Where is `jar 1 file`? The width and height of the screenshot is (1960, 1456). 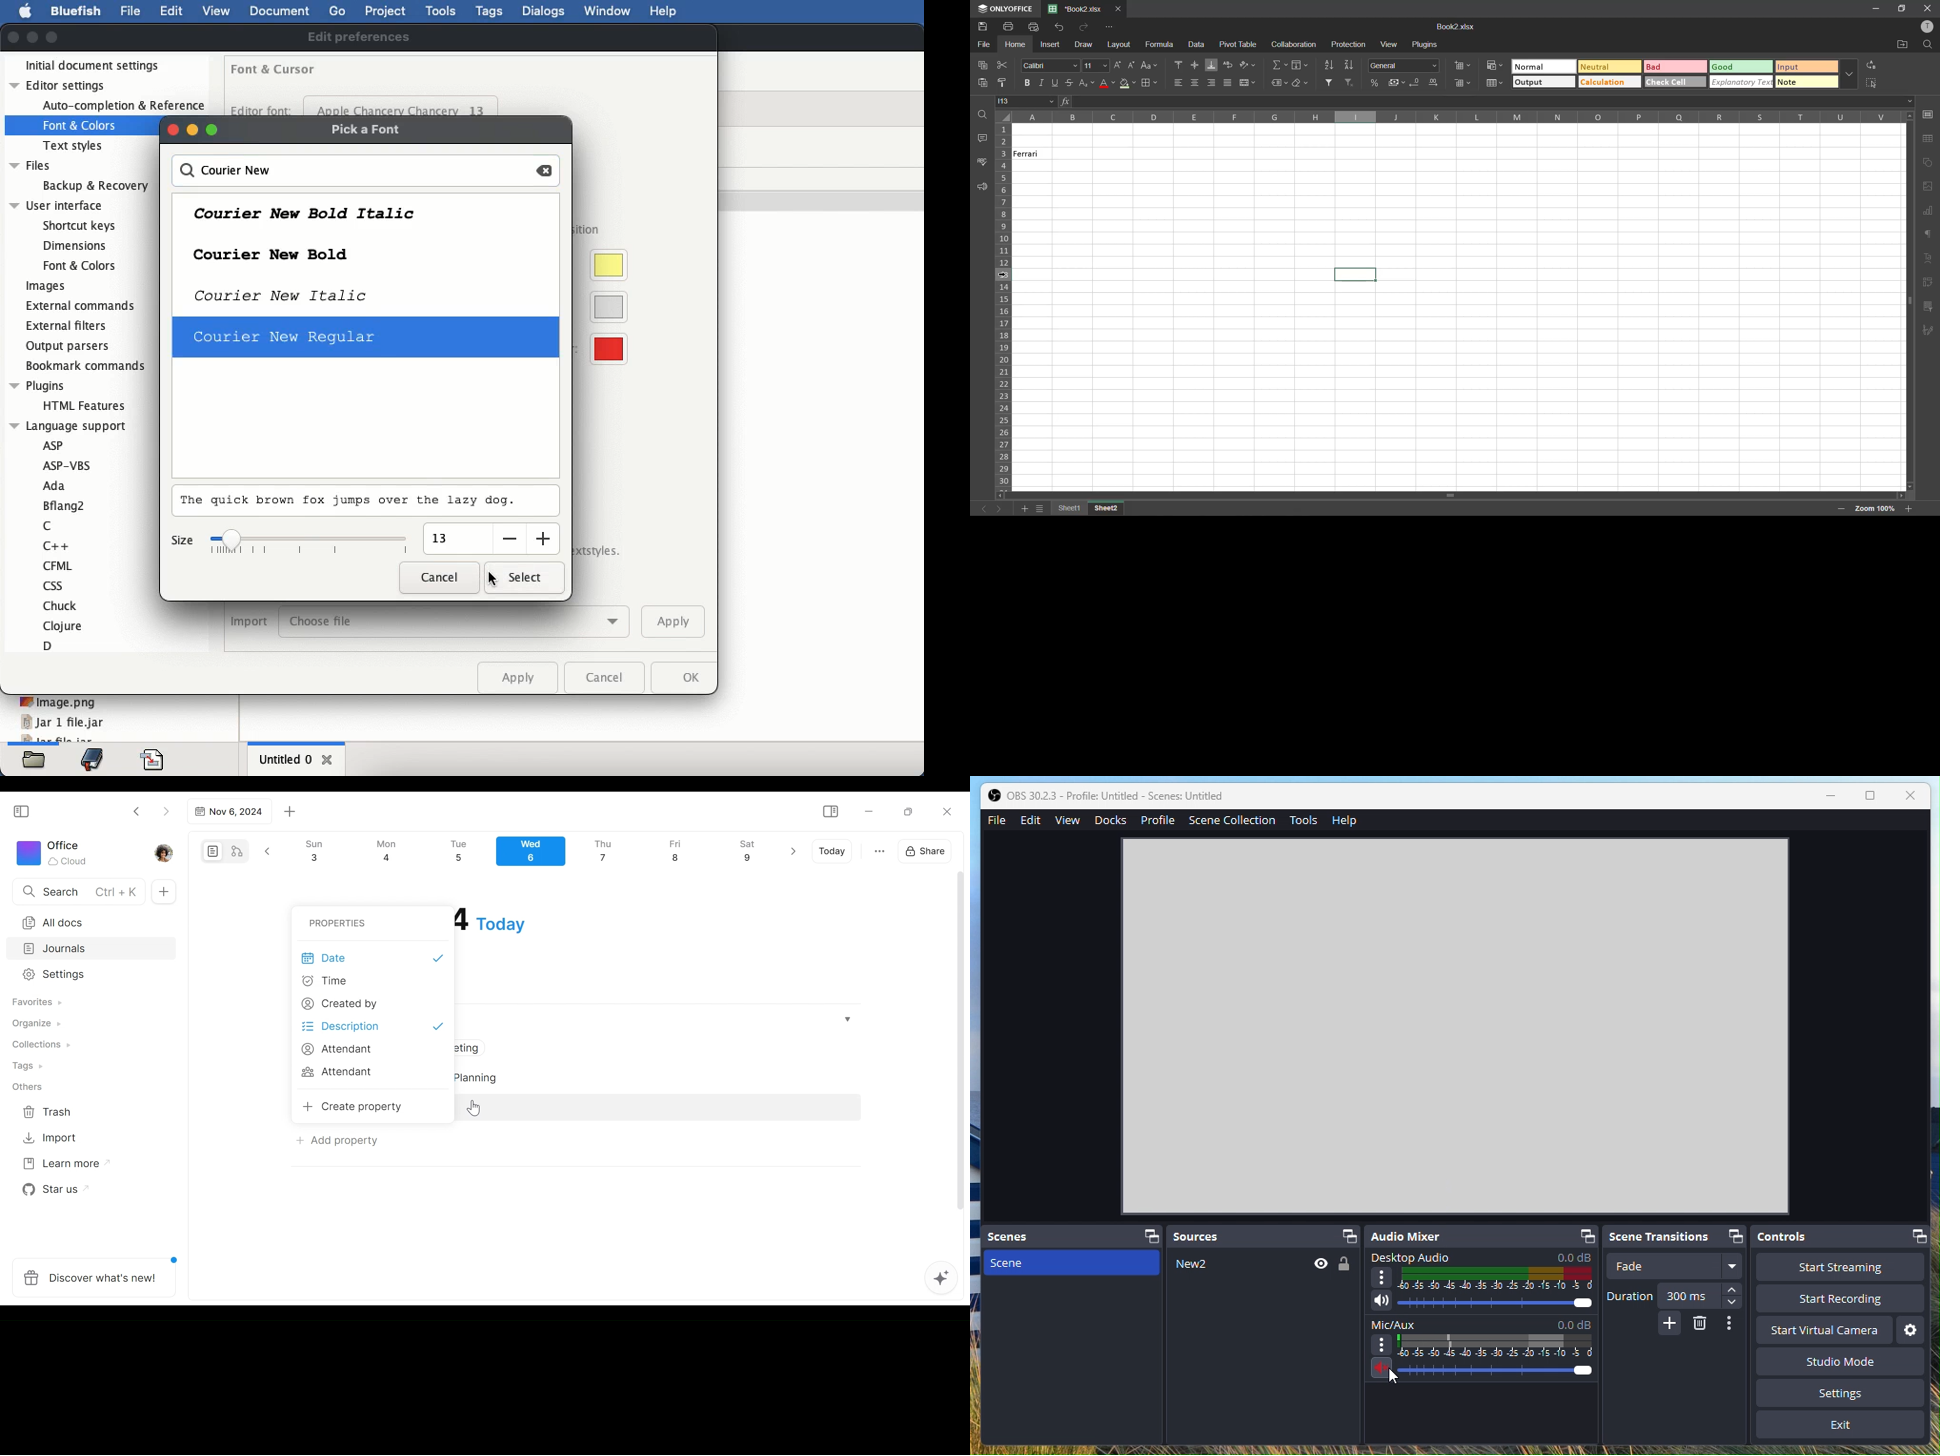 jar 1 file is located at coordinates (62, 723).